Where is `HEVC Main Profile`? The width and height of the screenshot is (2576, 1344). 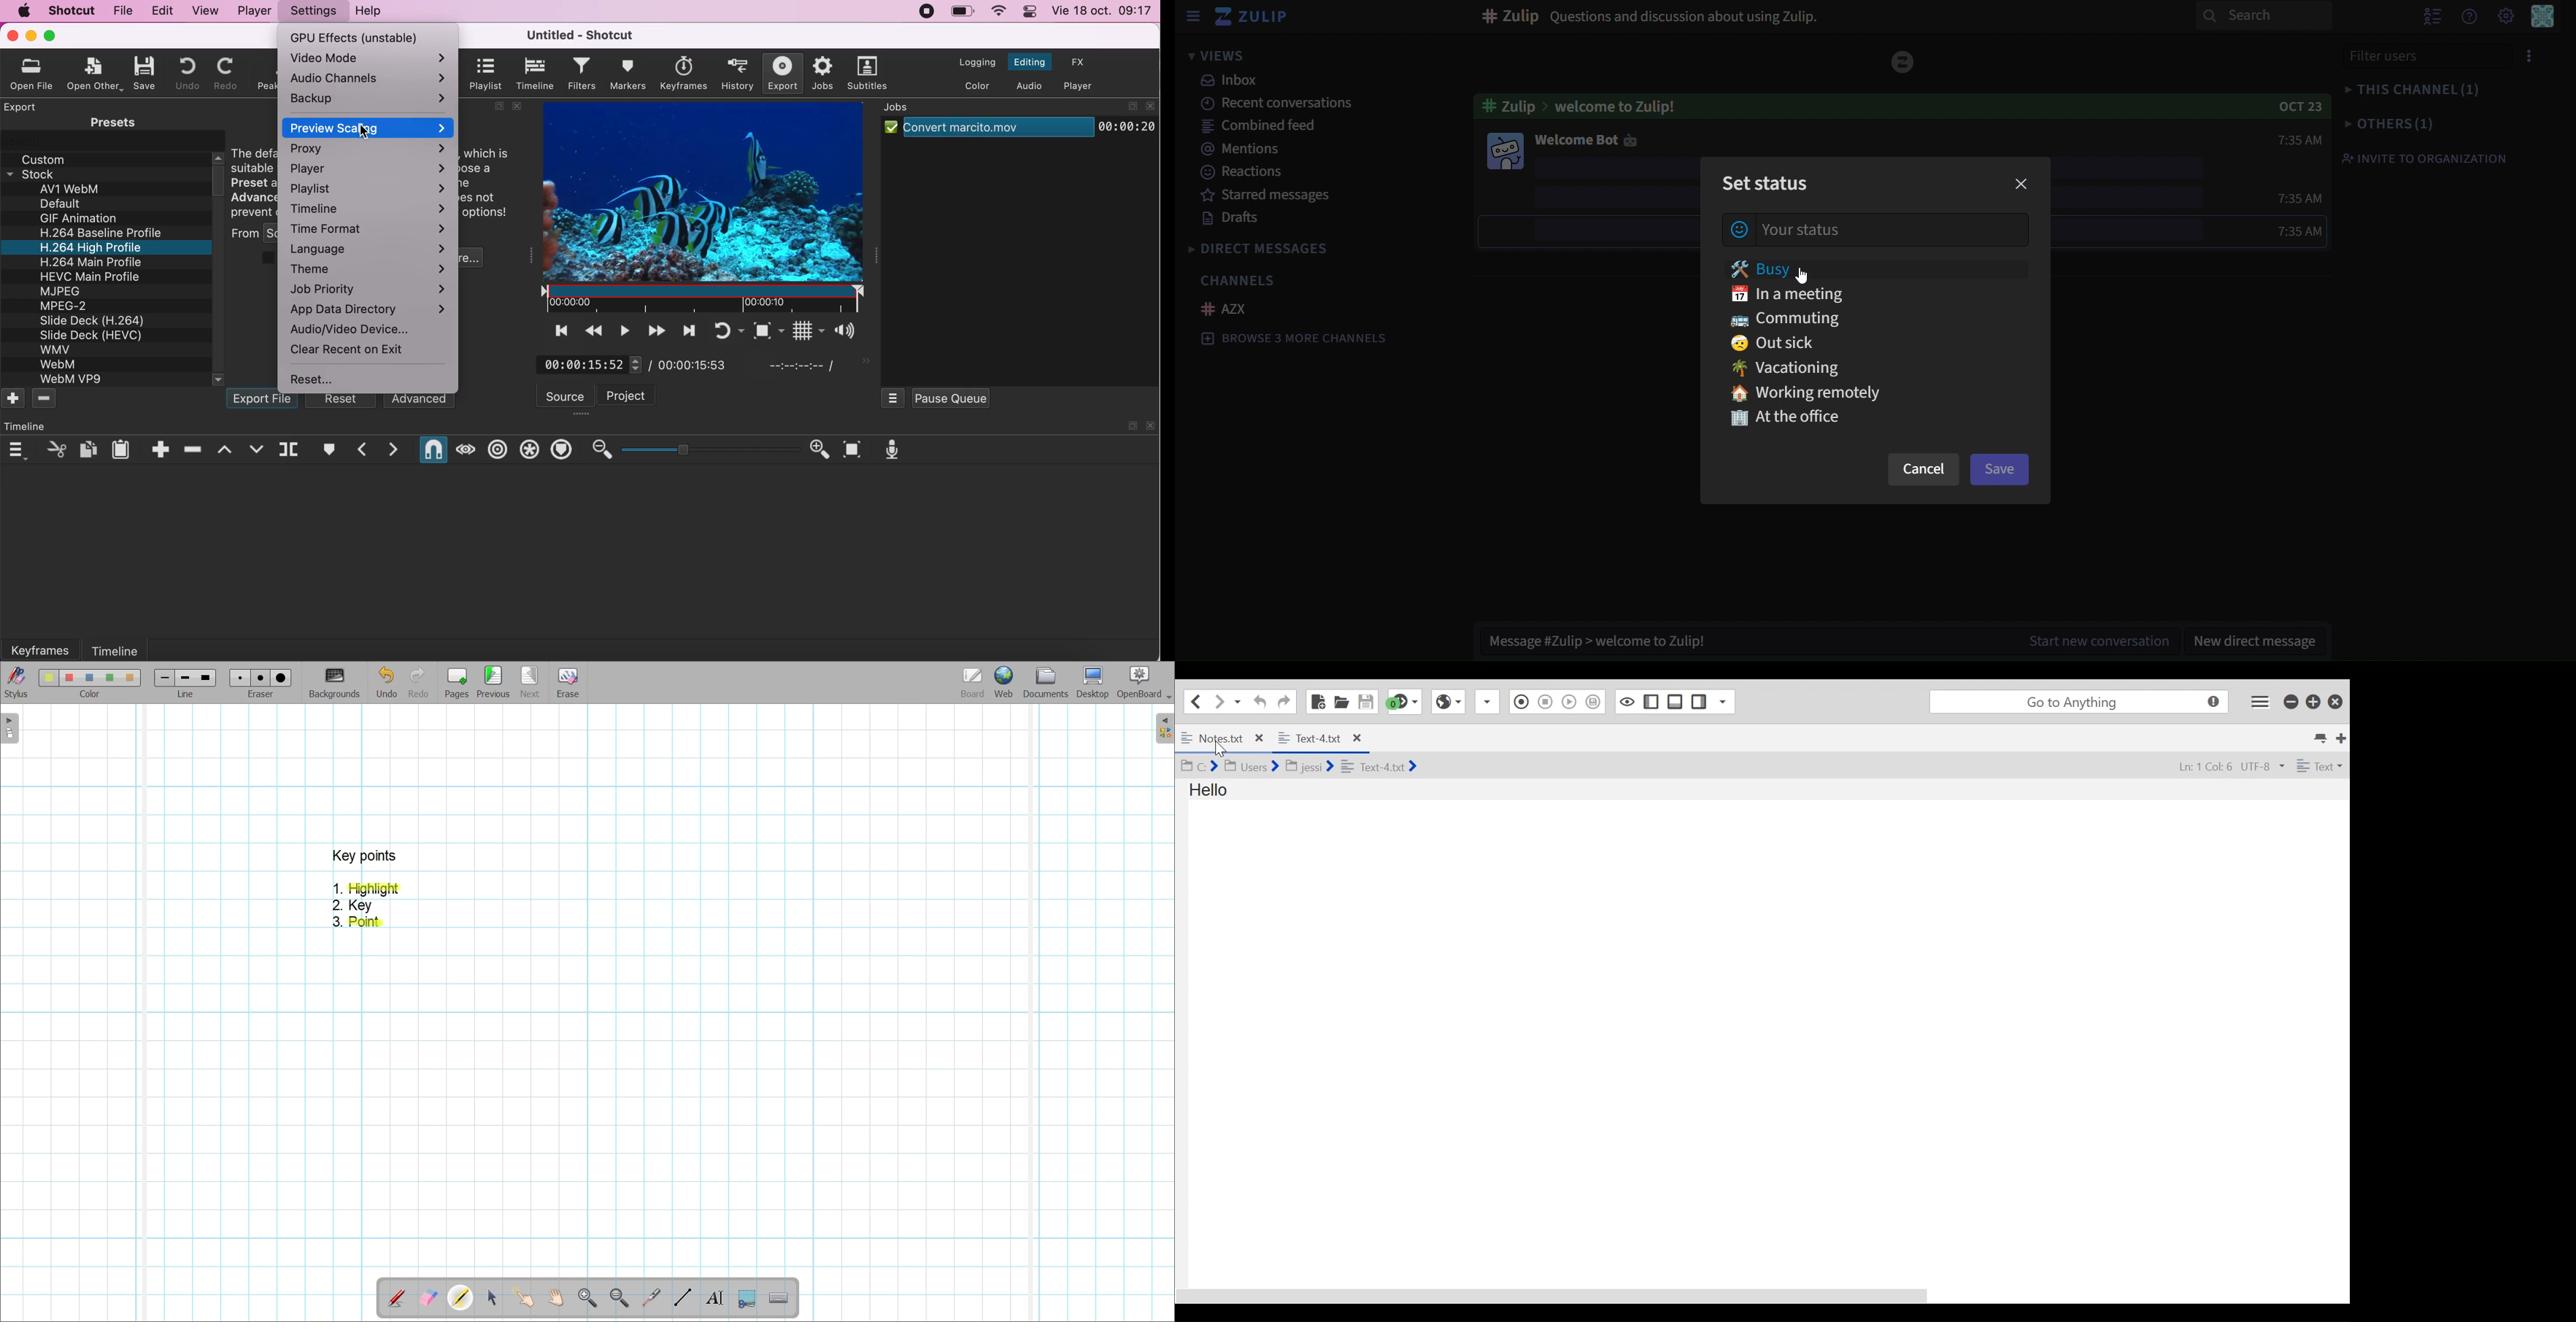 HEVC Main Profile is located at coordinates (91, 275).